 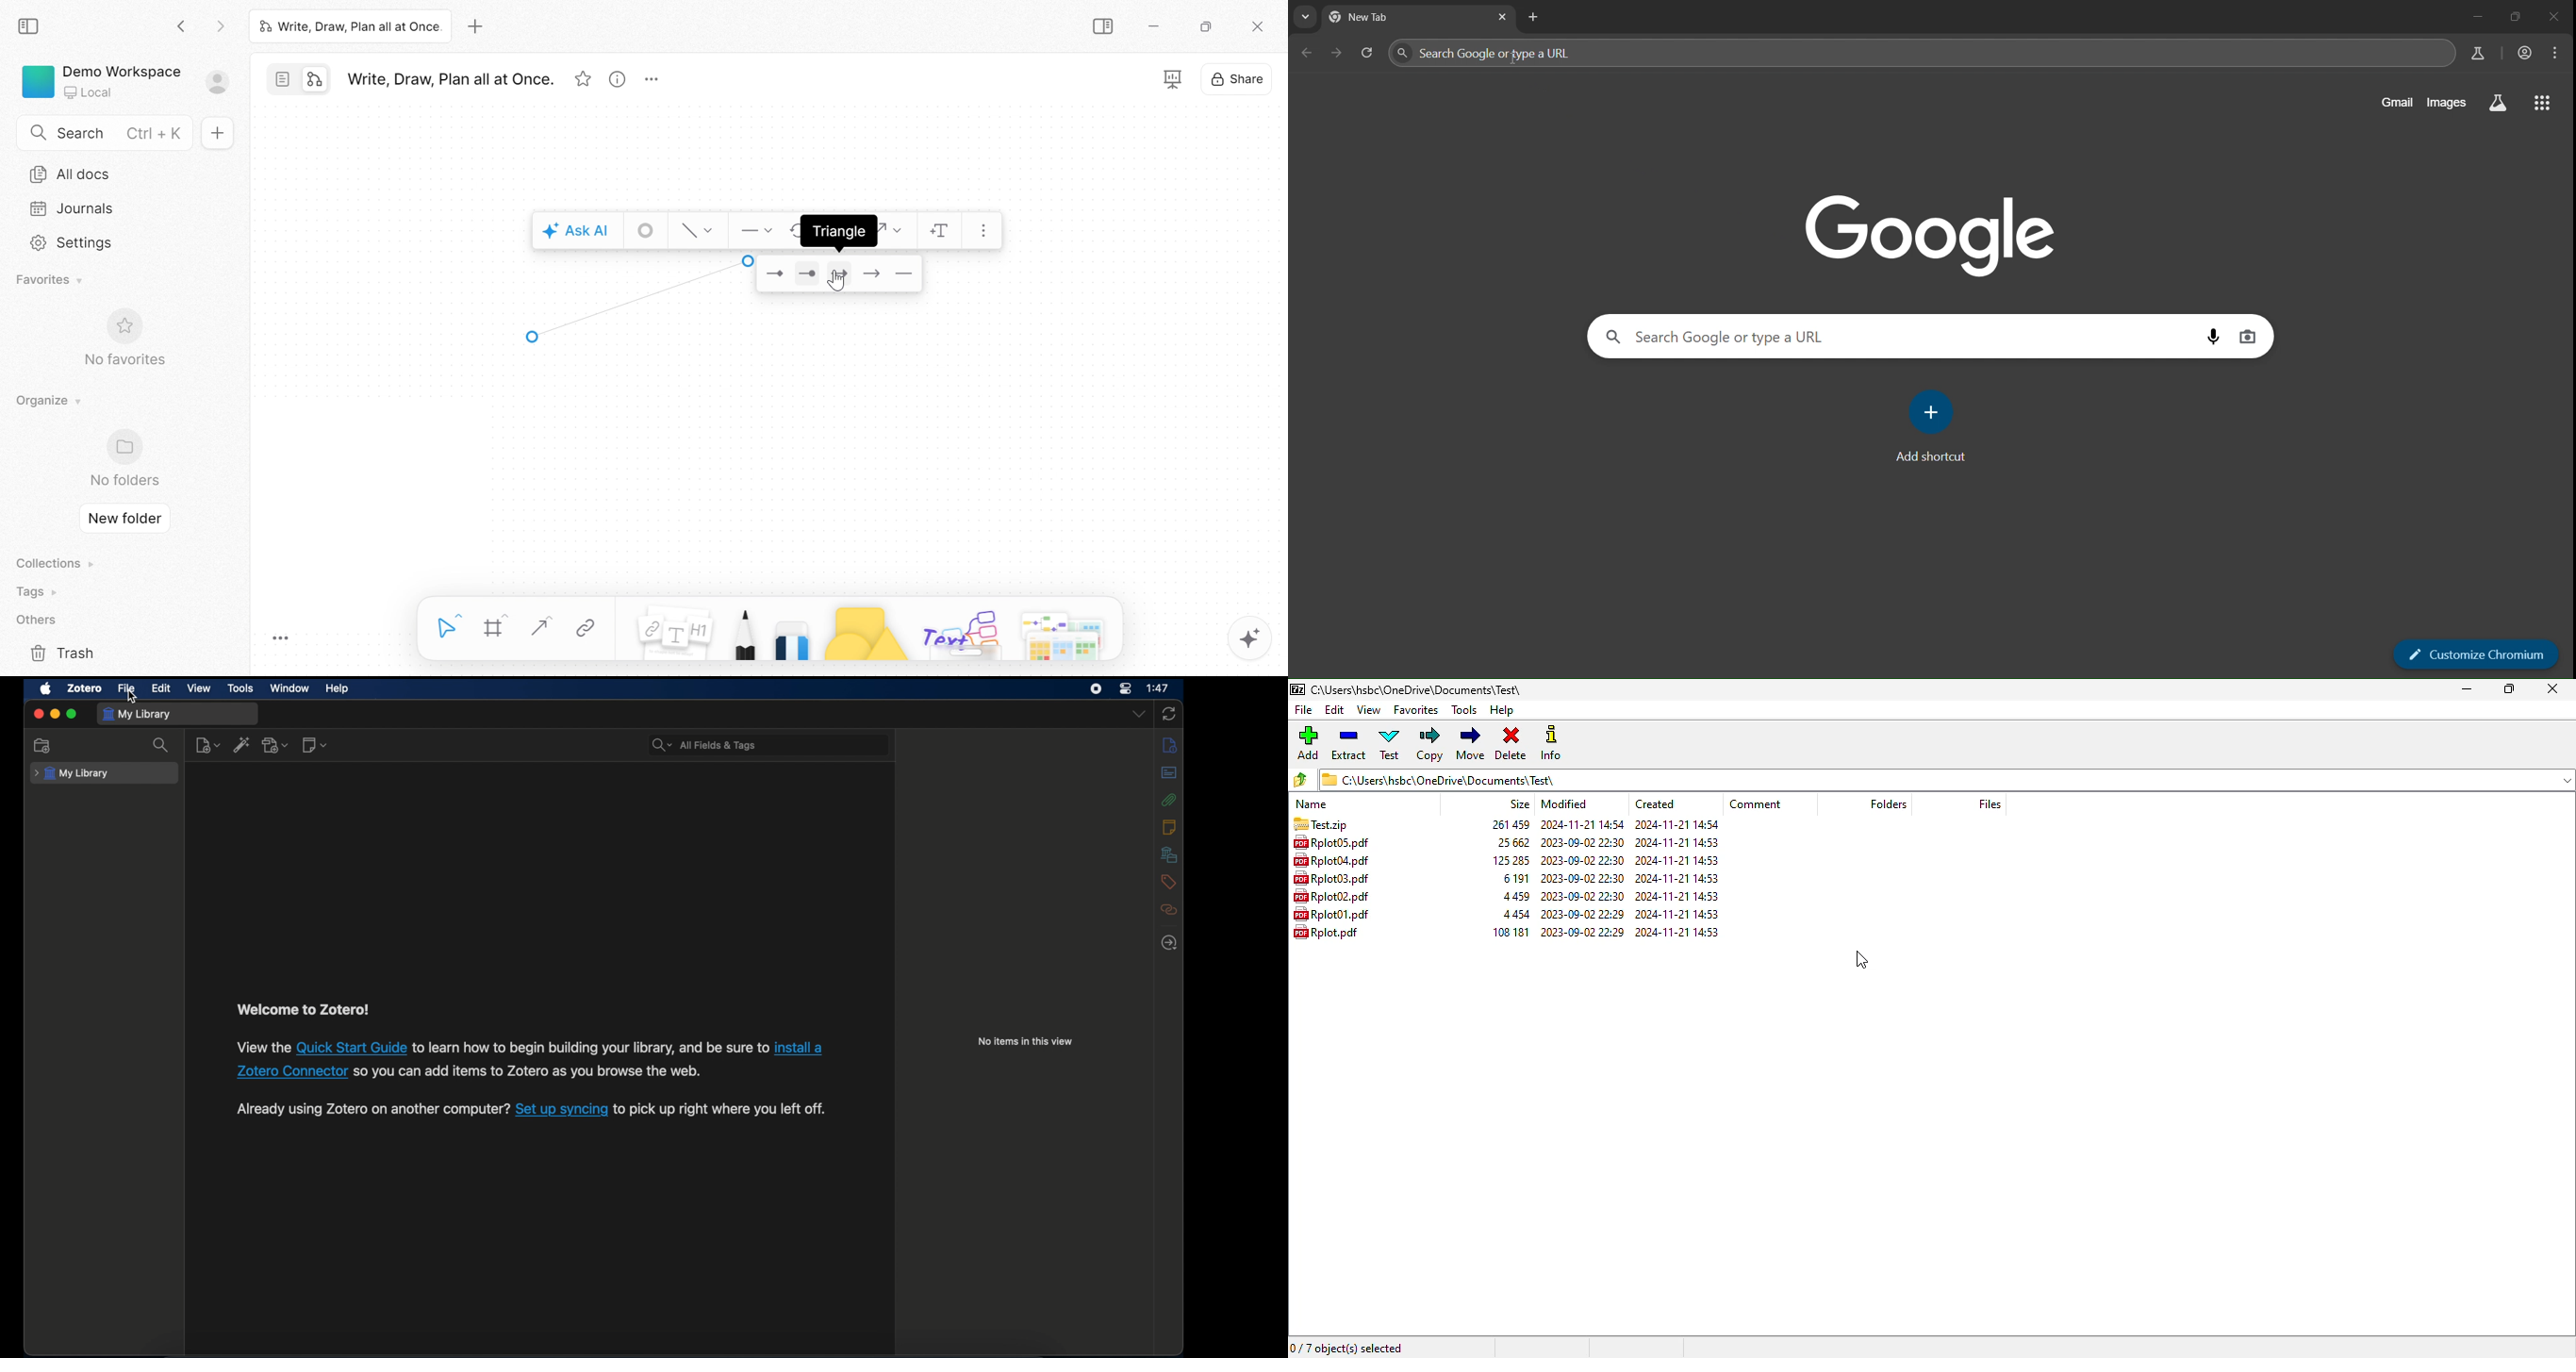 What do you see at coordinates (1327, 932) in the screenshot?
I see `rplot` at bounding box center [1327, 932].